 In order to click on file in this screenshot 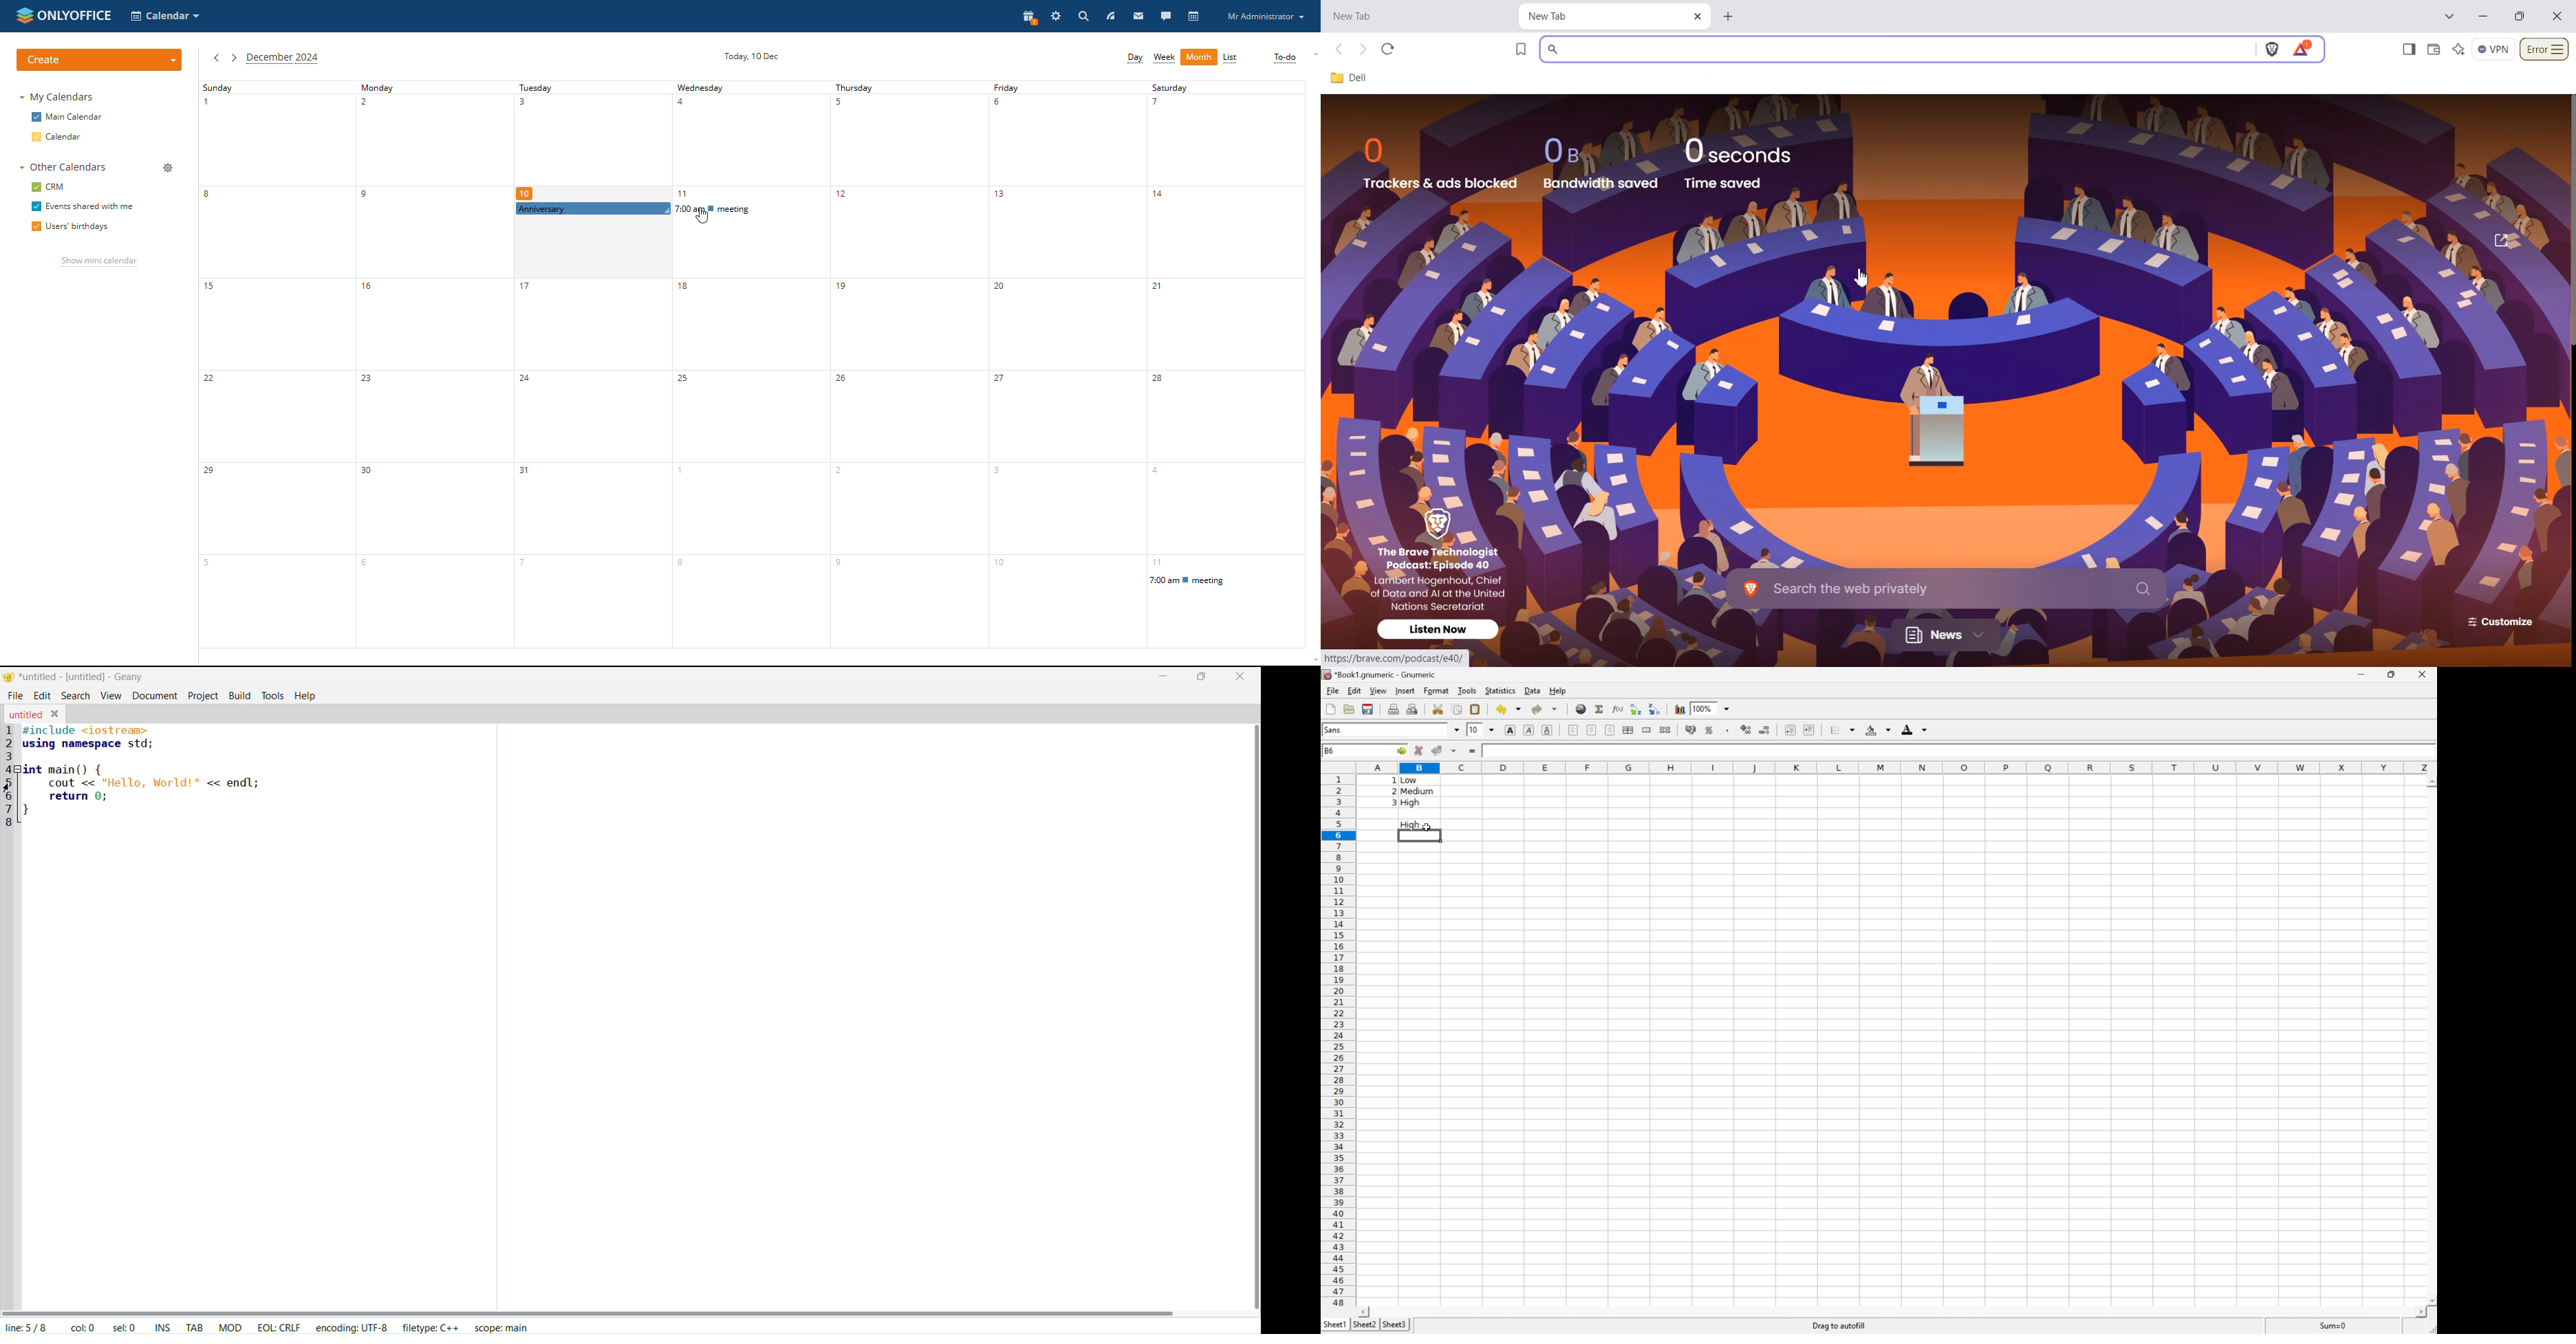, I will do `click(14, 695)`.